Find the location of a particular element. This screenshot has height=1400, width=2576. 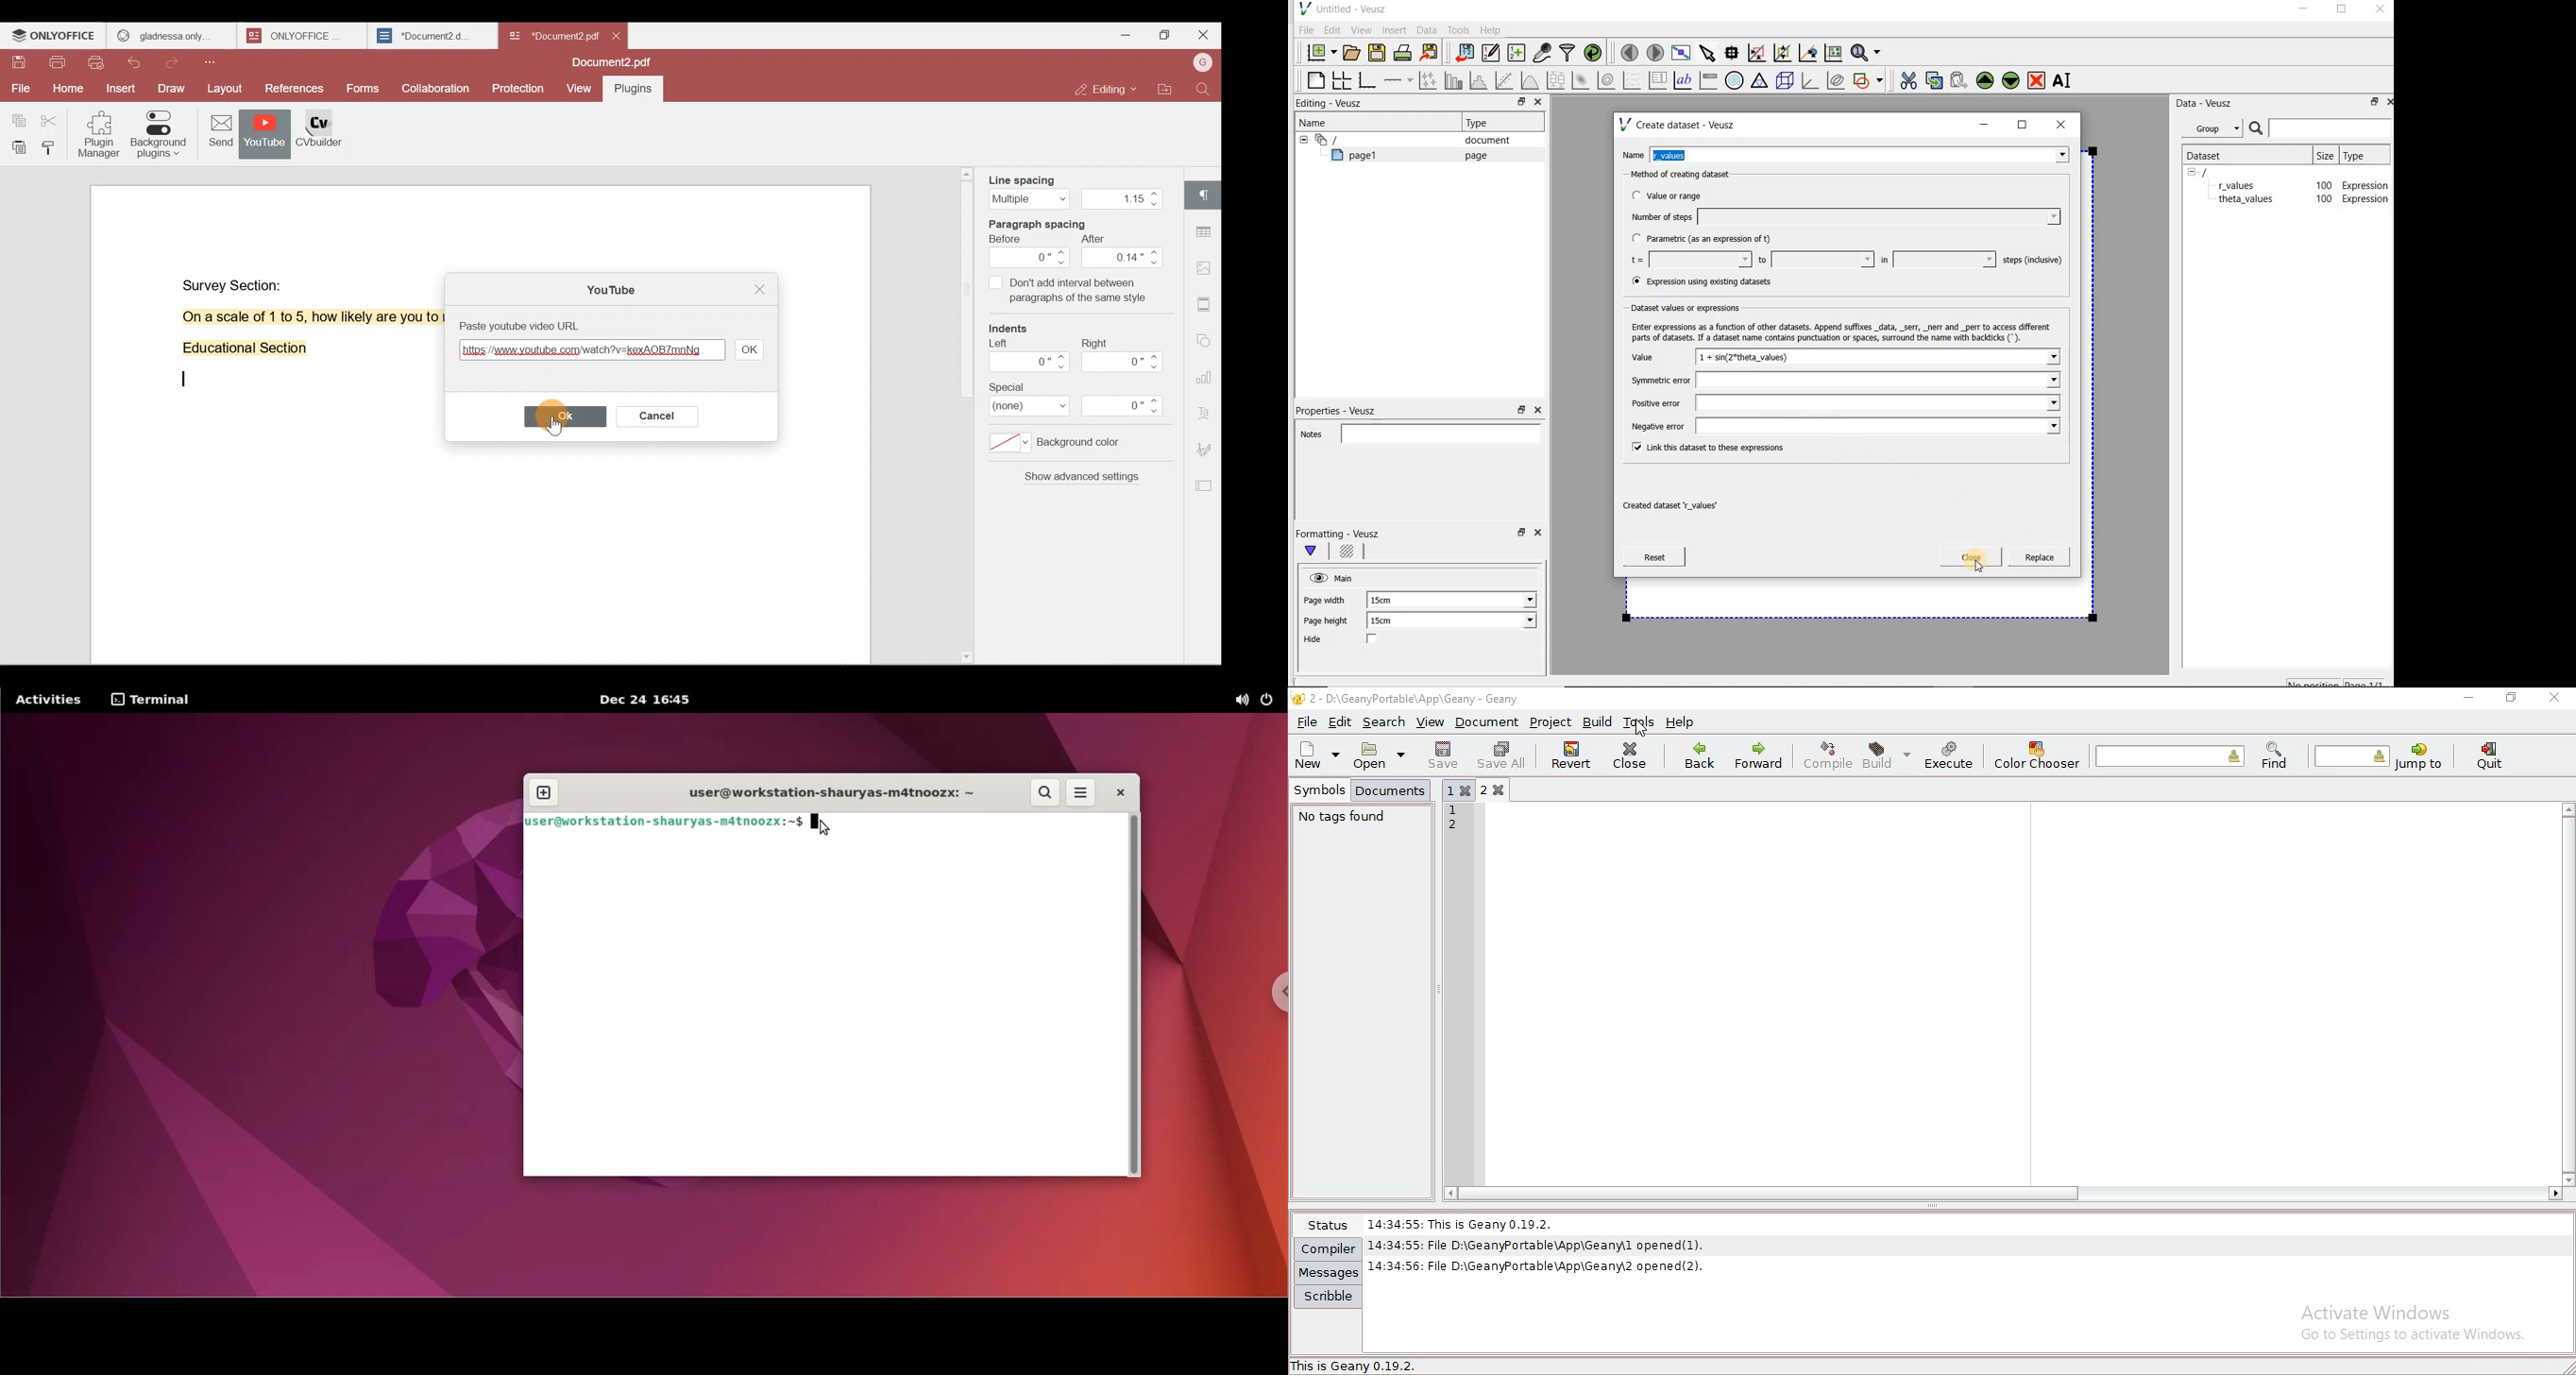

click to recenter graph axes is located at coordinates (1809, 53).